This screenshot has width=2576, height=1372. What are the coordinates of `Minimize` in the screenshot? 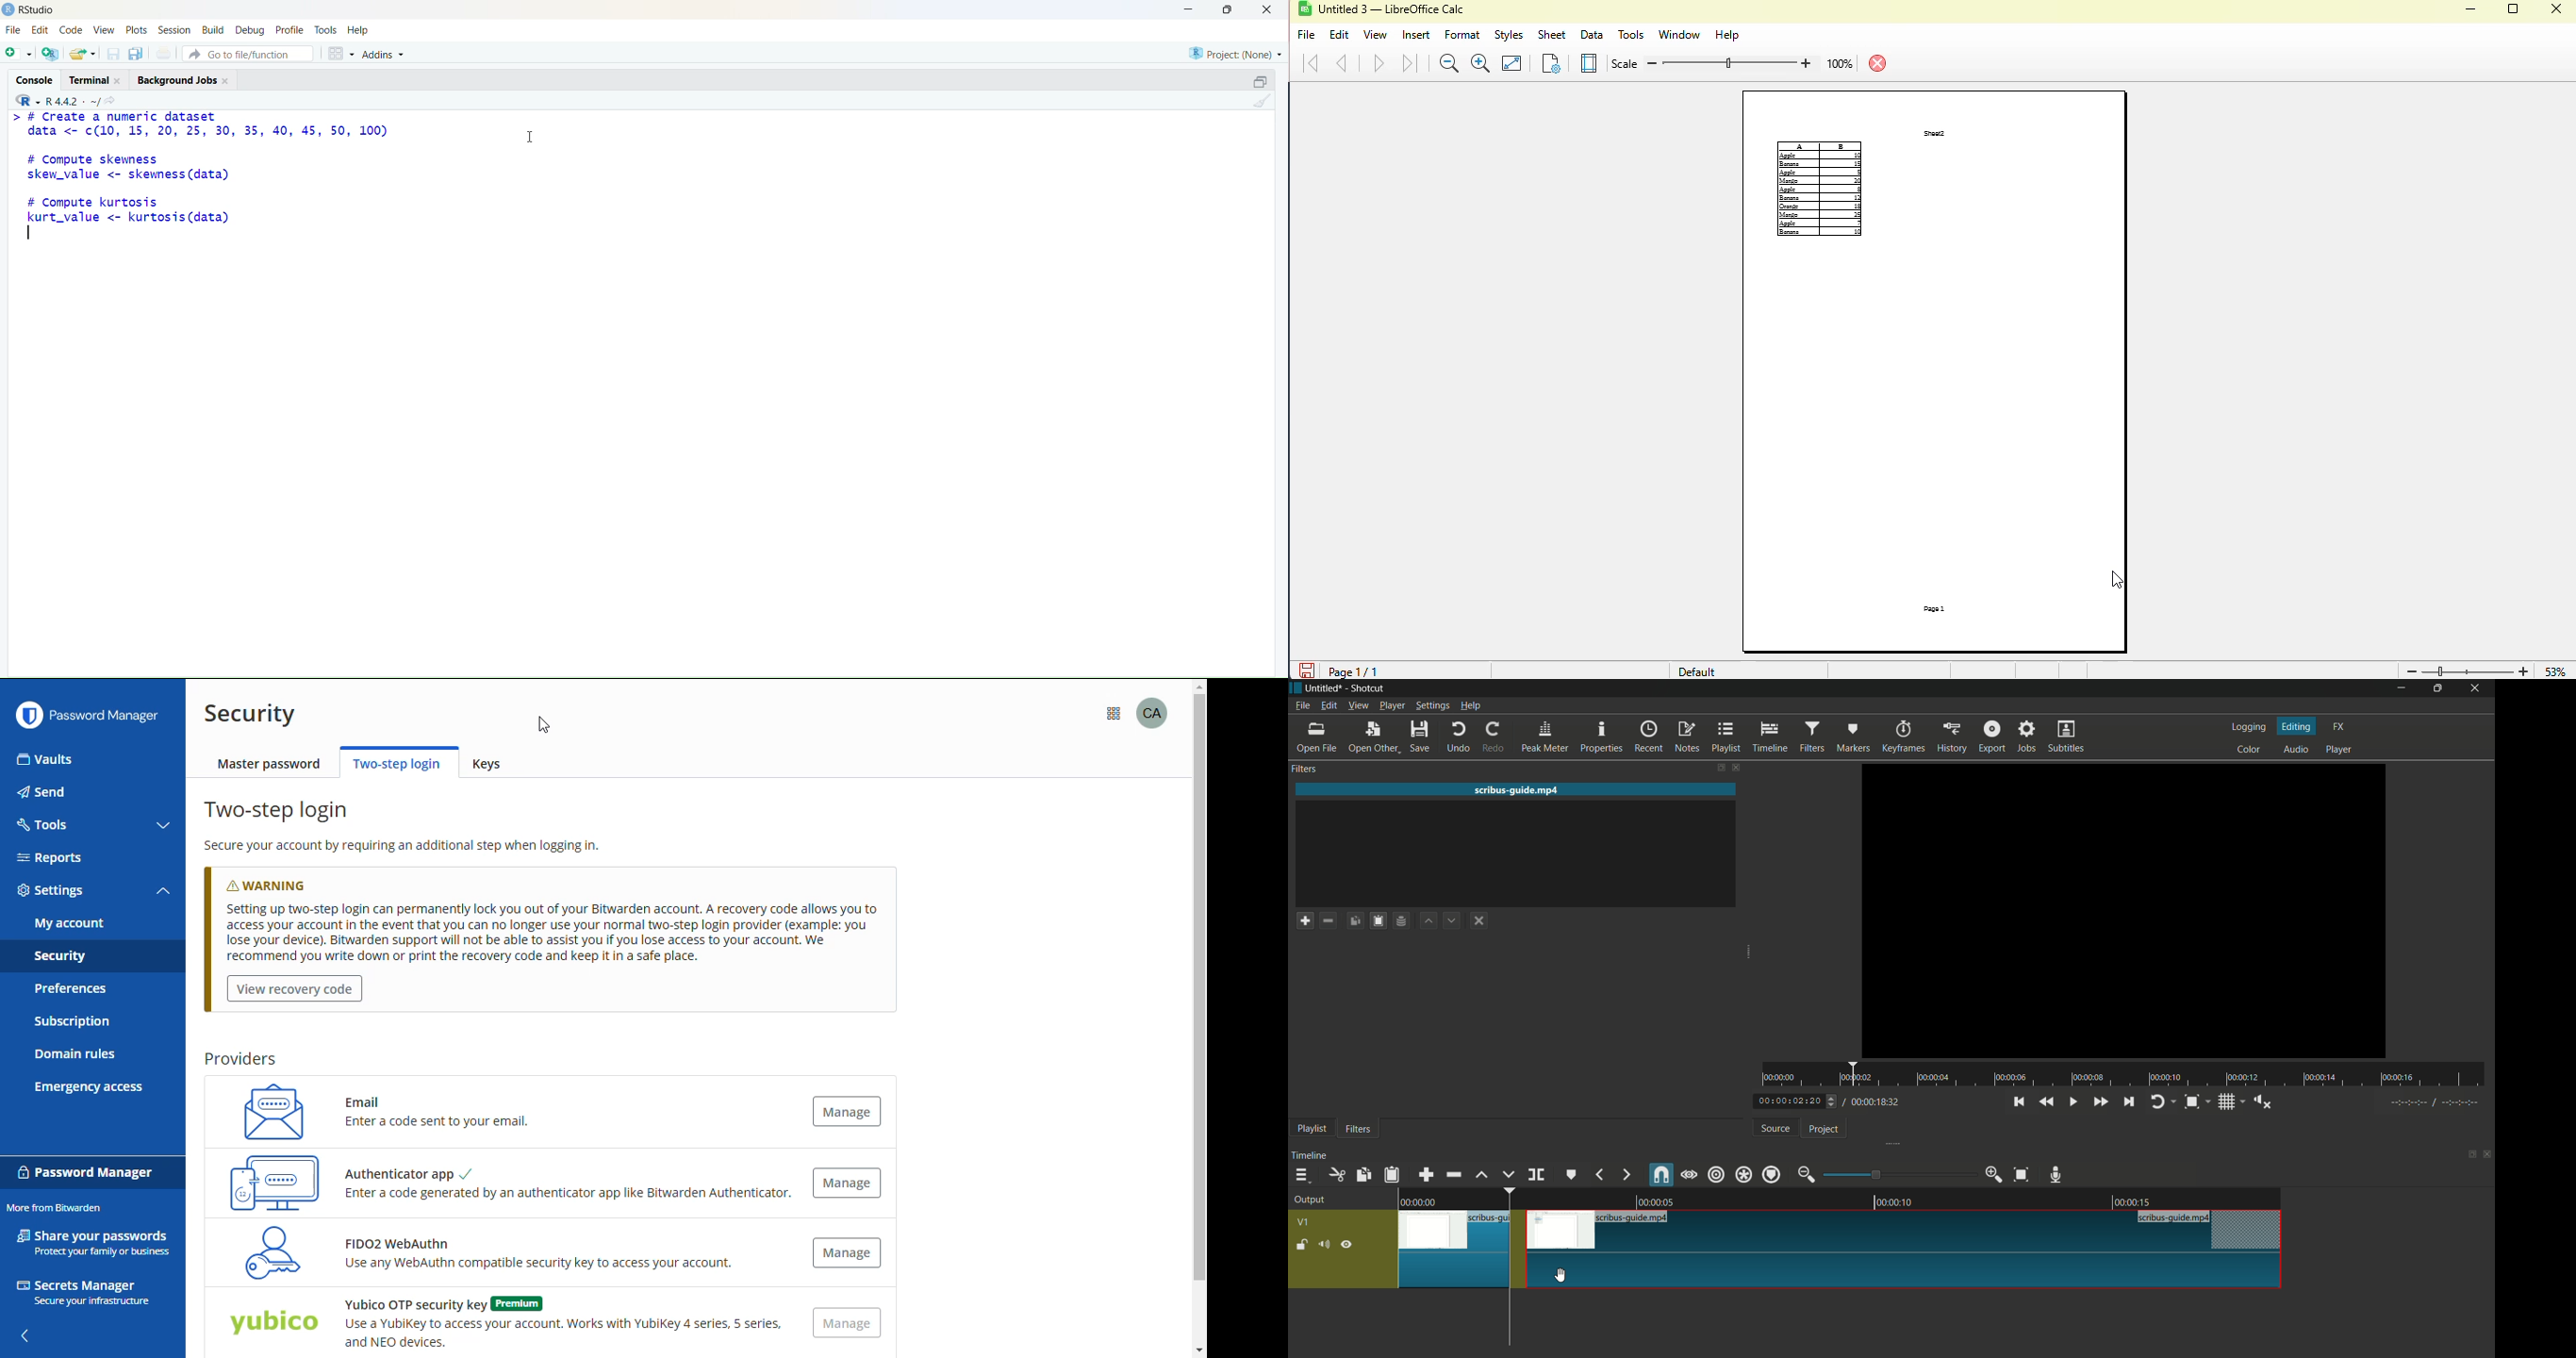 It's located at (1190, 10).